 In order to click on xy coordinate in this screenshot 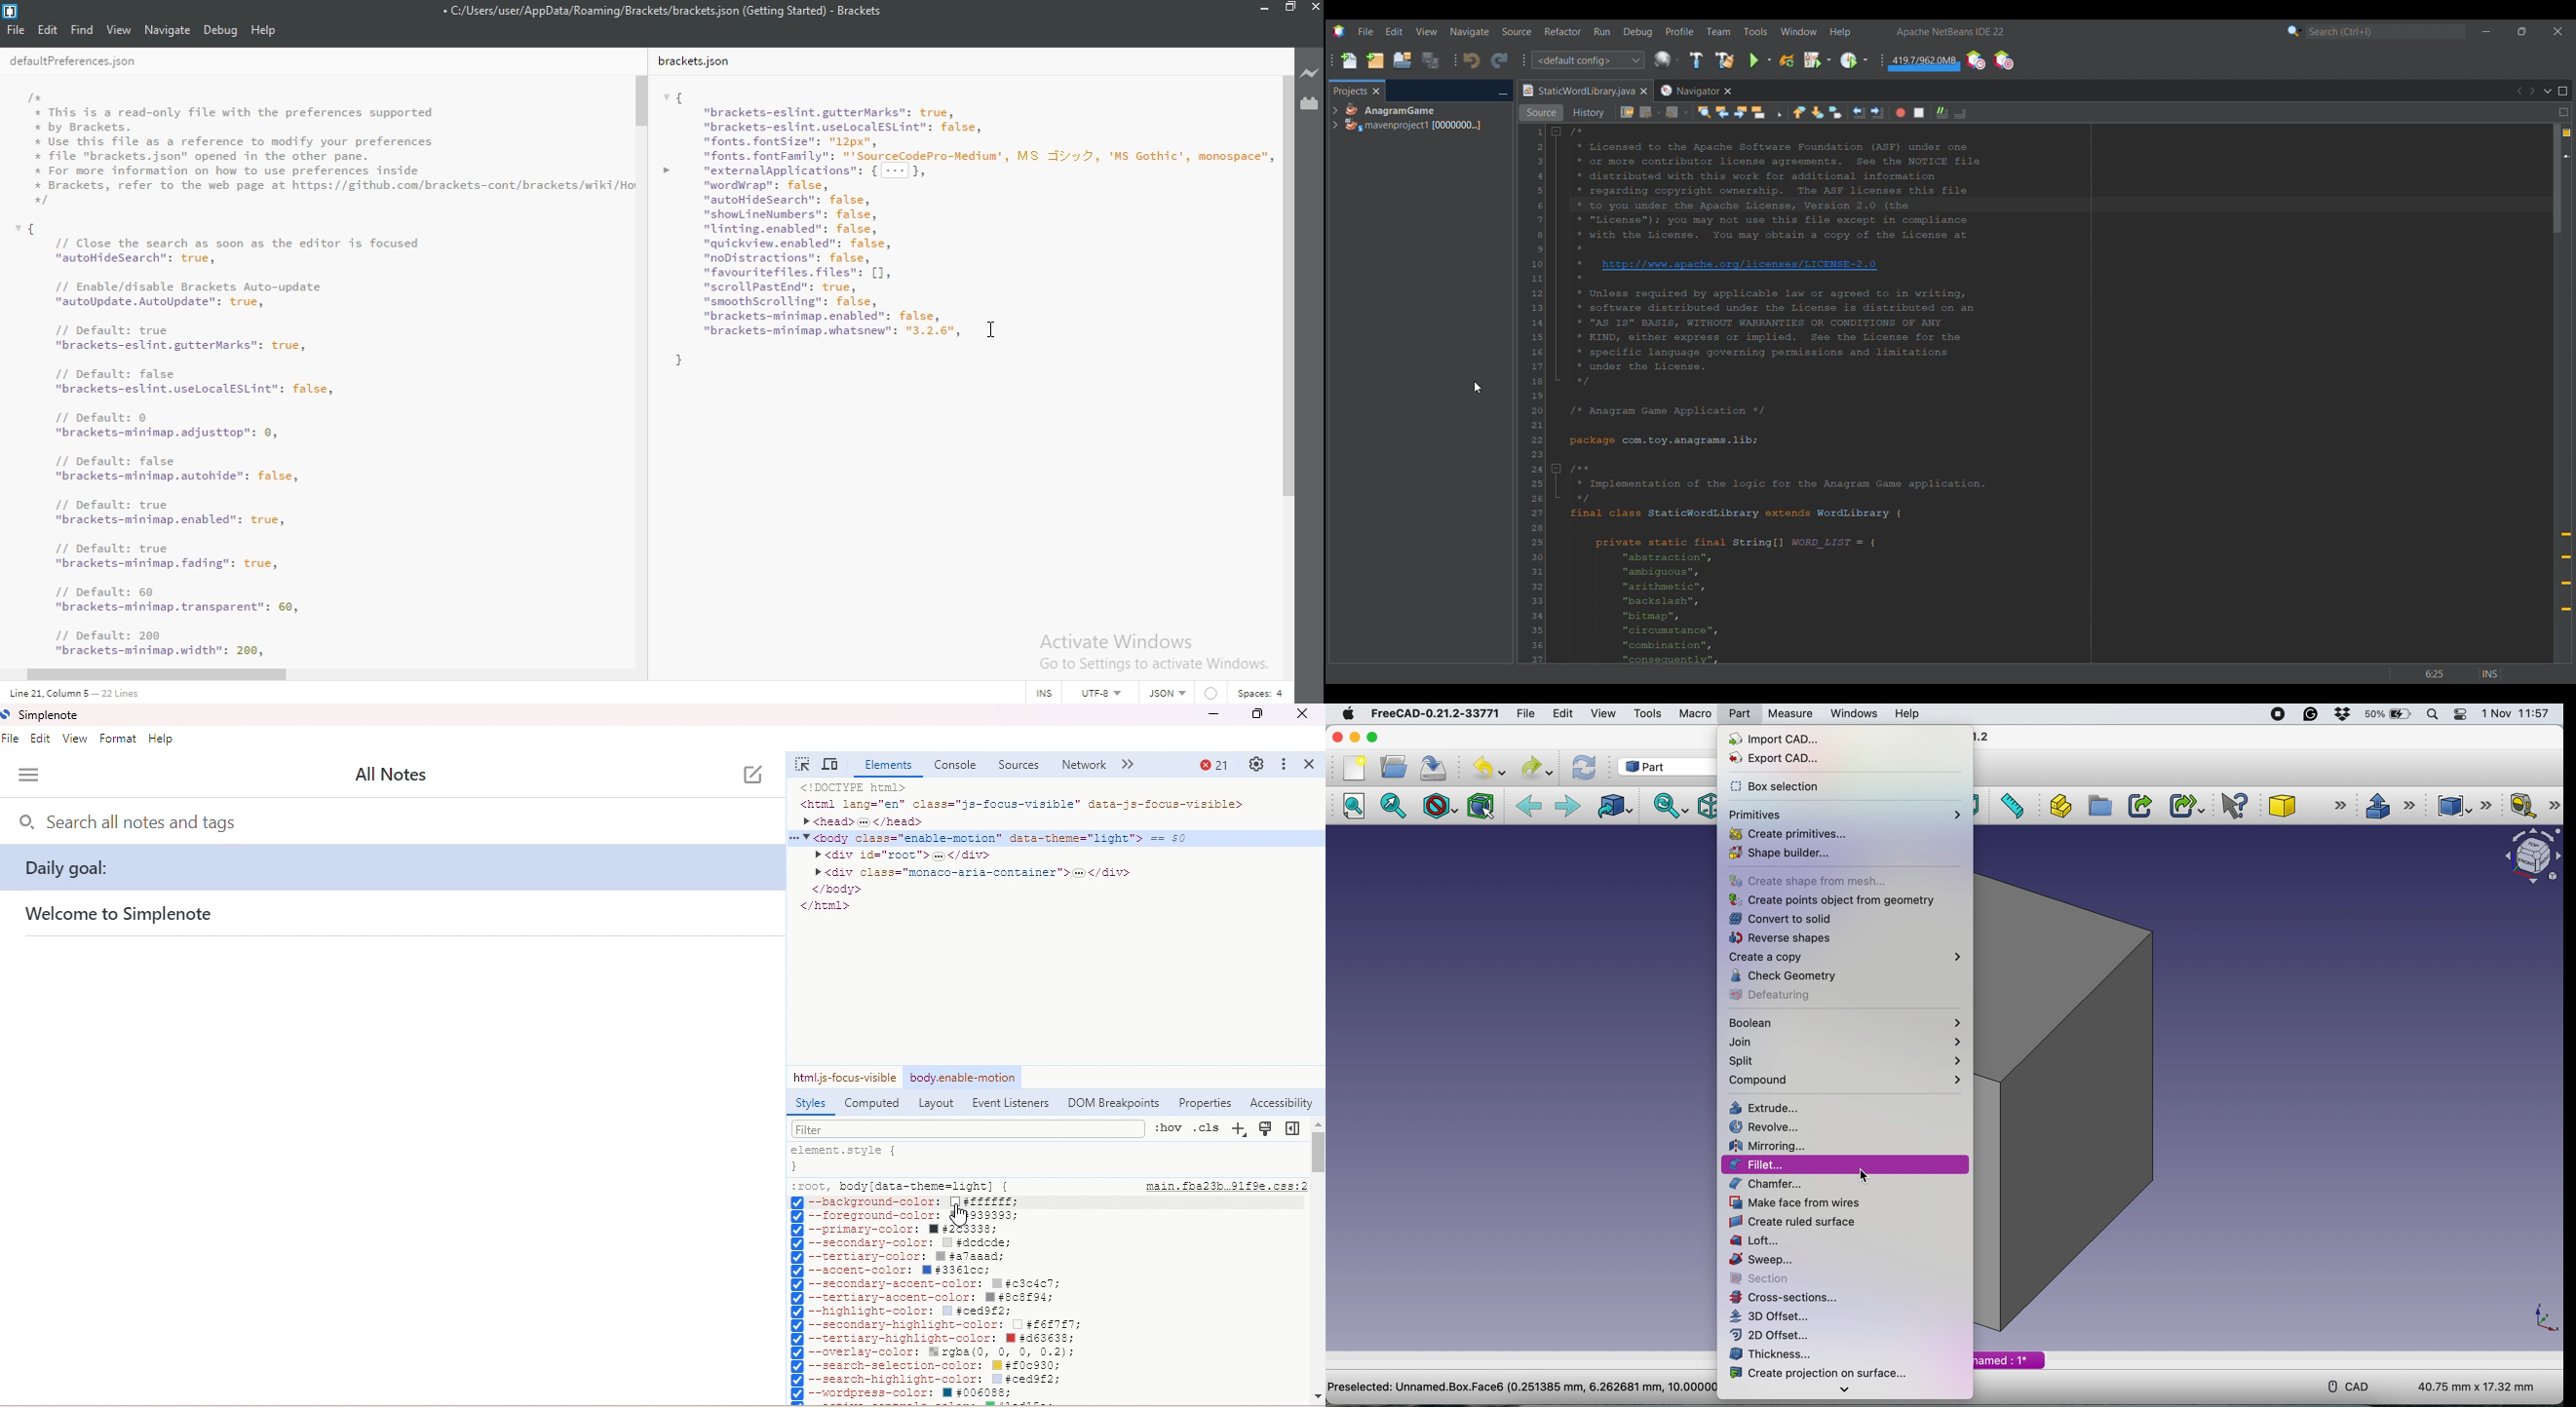, I will do `click(2534, 1317)`.